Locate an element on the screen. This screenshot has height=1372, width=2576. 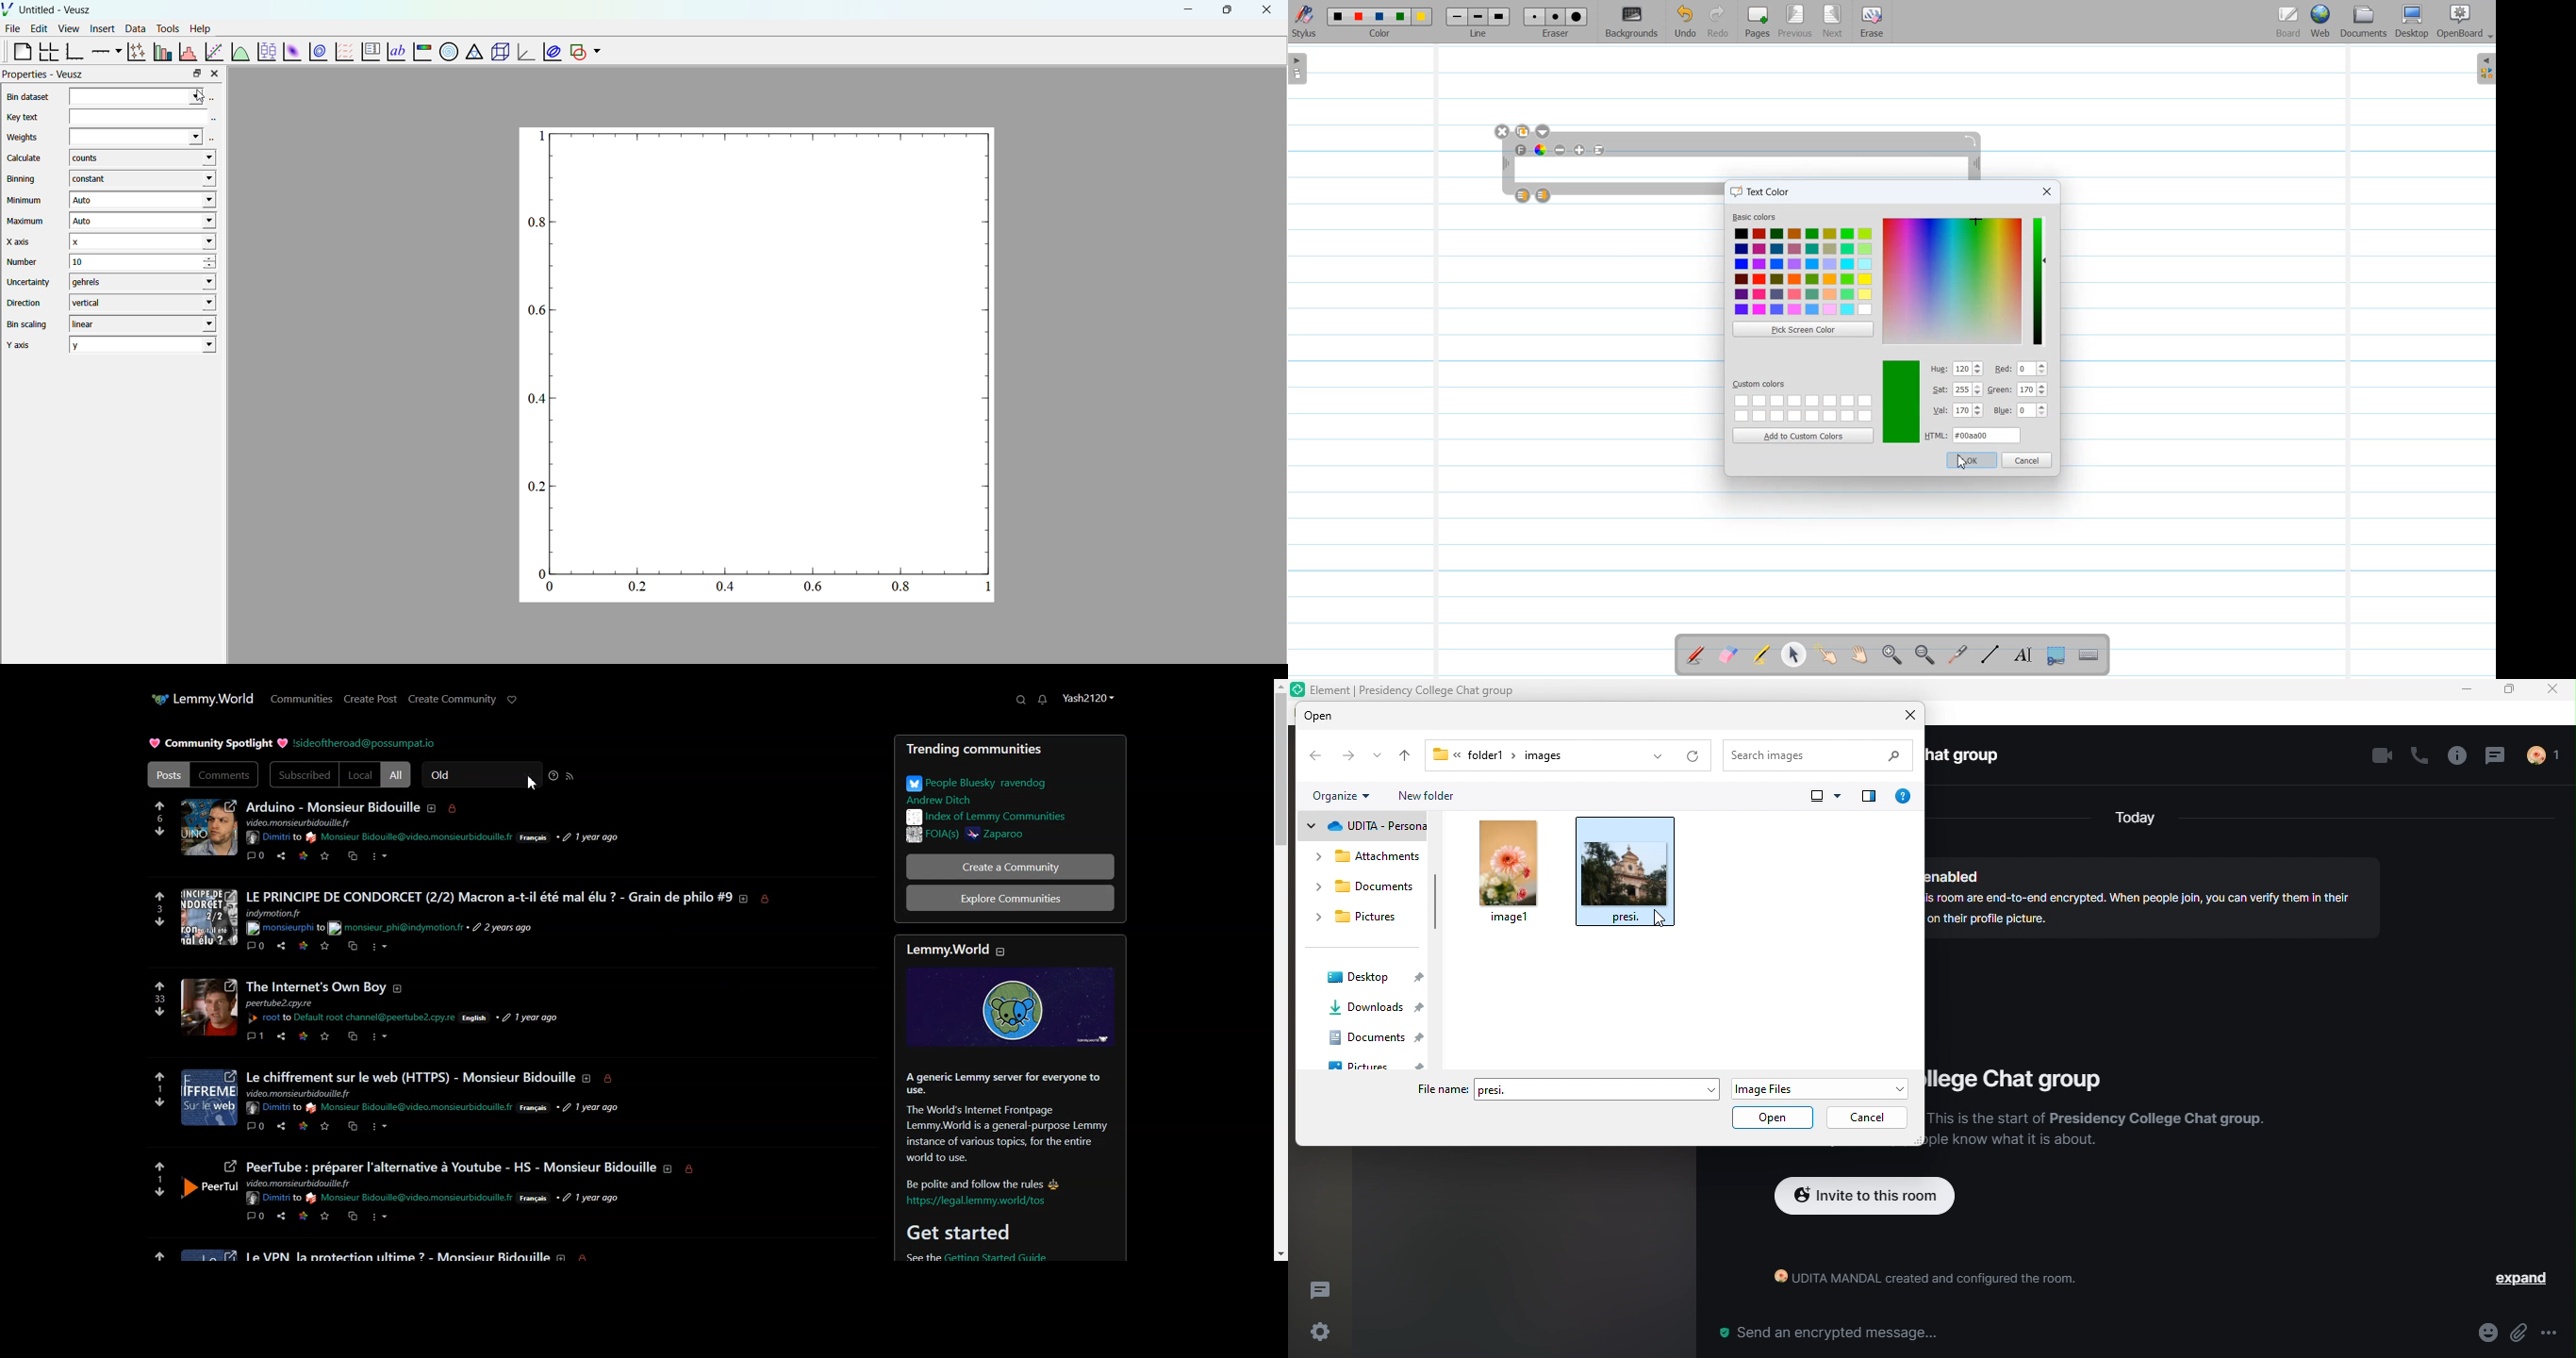
Local is located at coordinates (360, 774).